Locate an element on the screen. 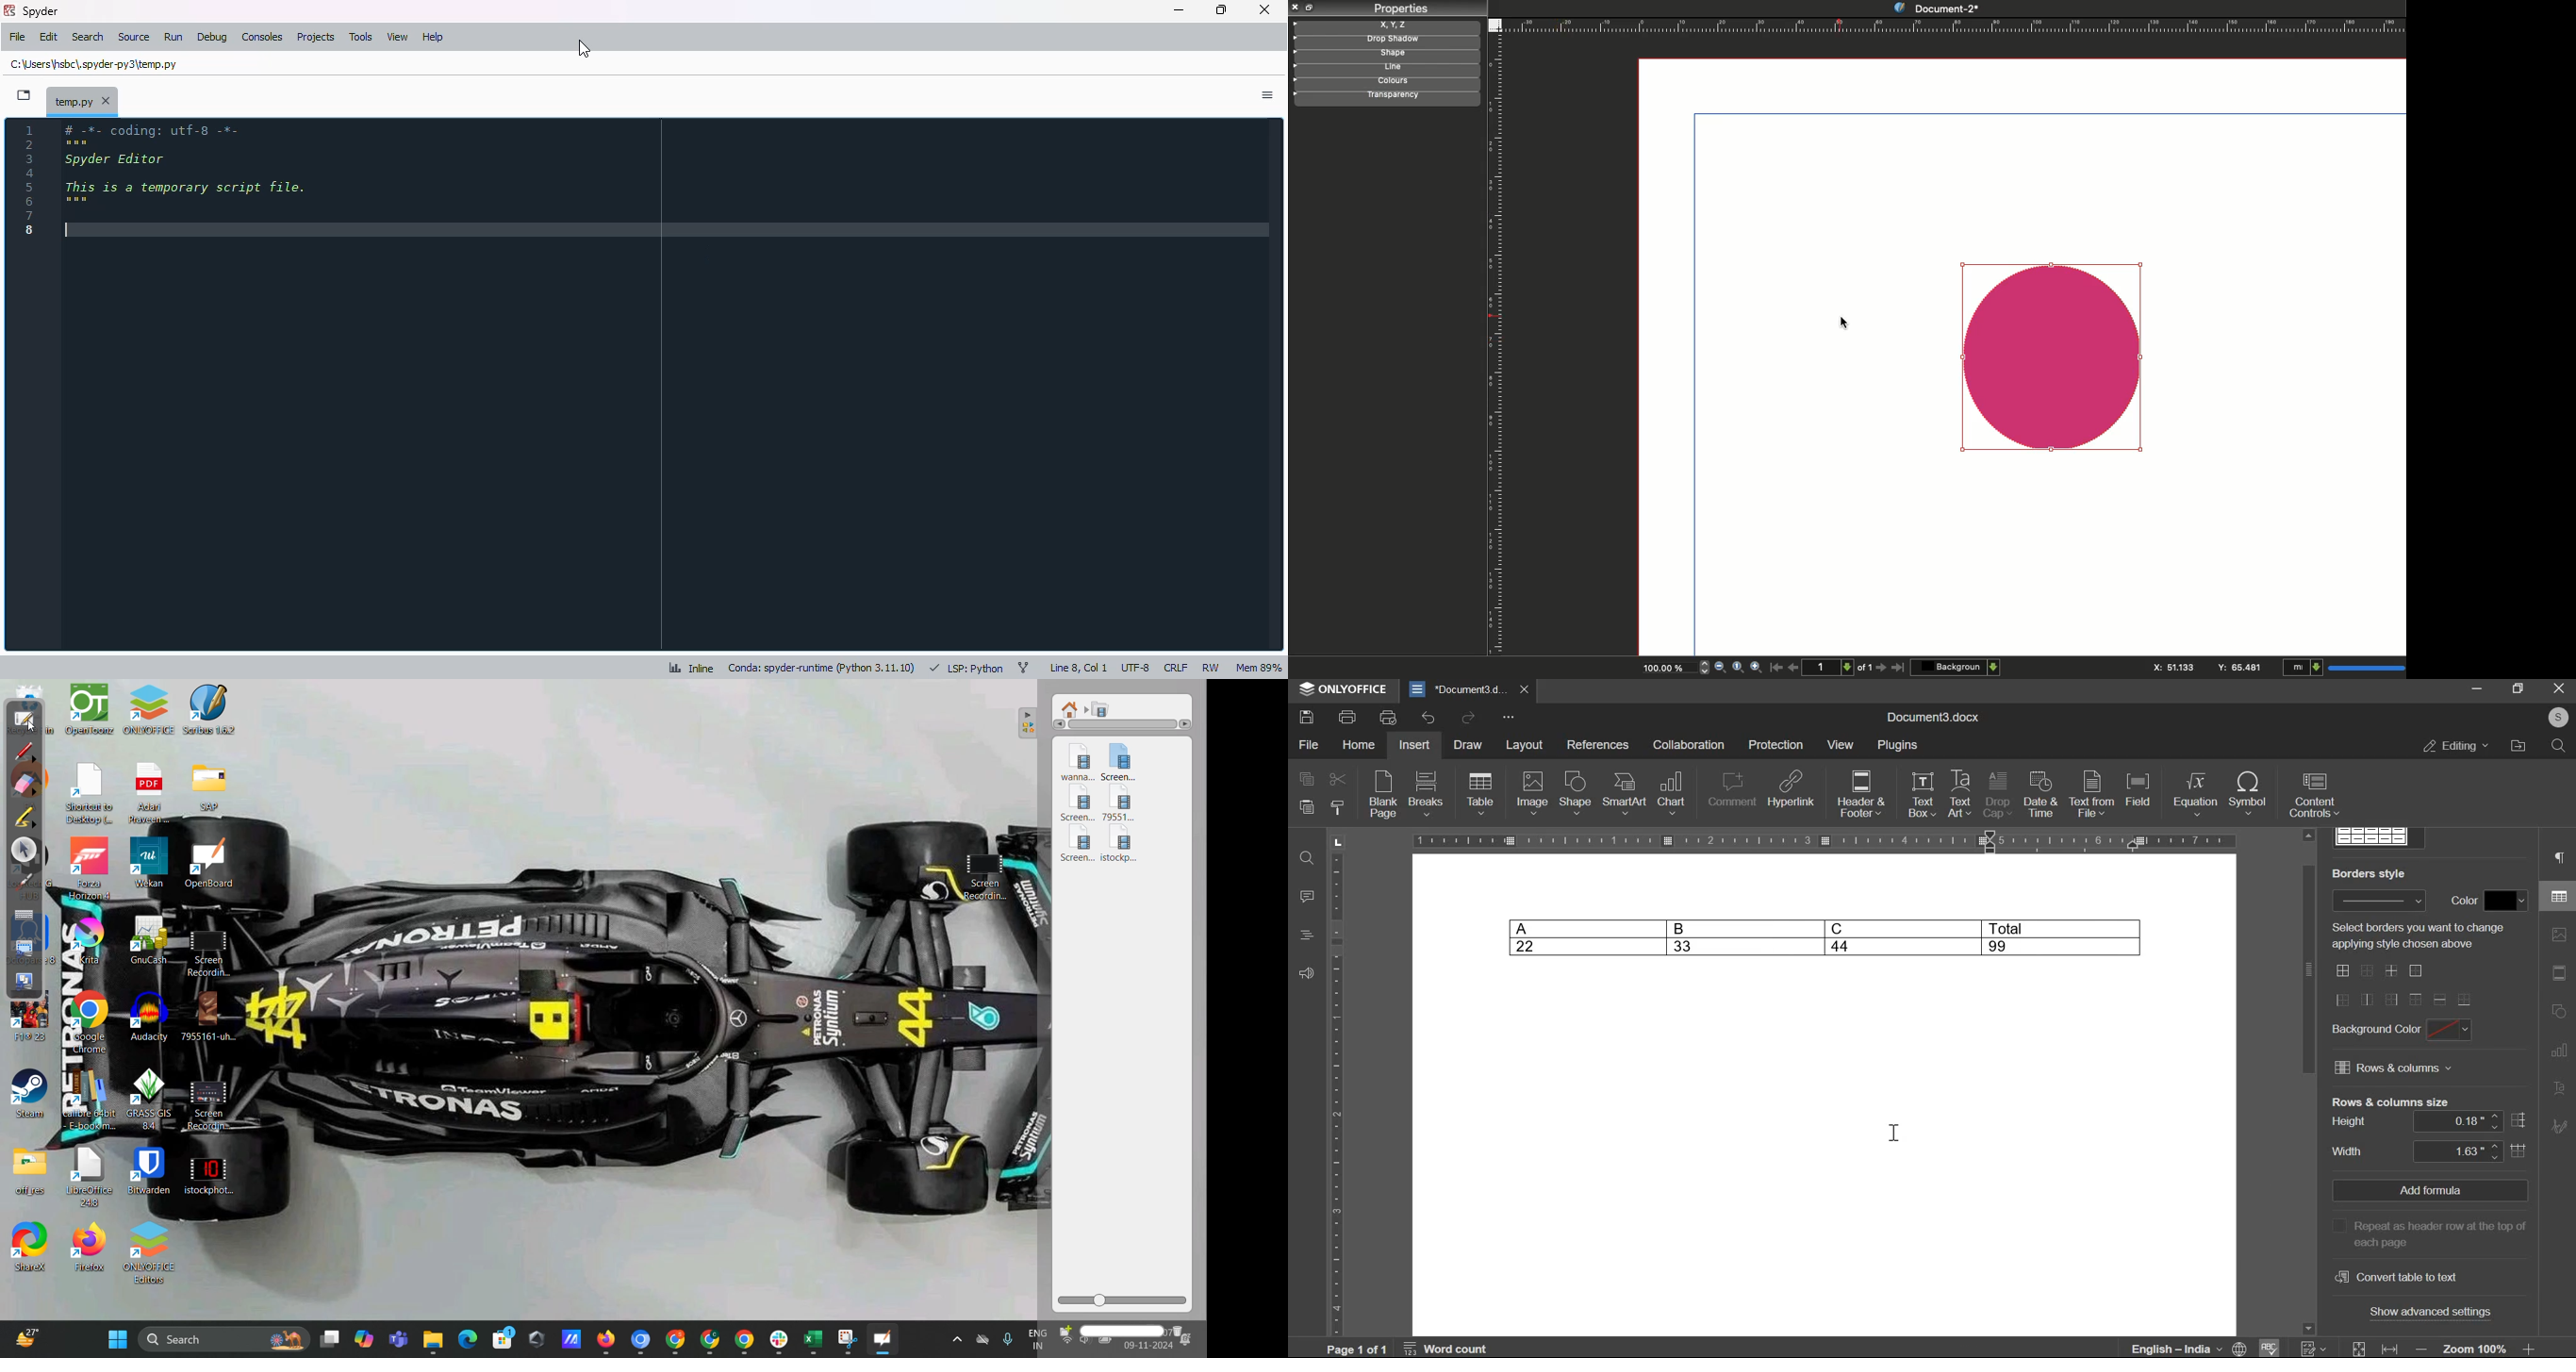  editor is located at coordinates (664, 385).